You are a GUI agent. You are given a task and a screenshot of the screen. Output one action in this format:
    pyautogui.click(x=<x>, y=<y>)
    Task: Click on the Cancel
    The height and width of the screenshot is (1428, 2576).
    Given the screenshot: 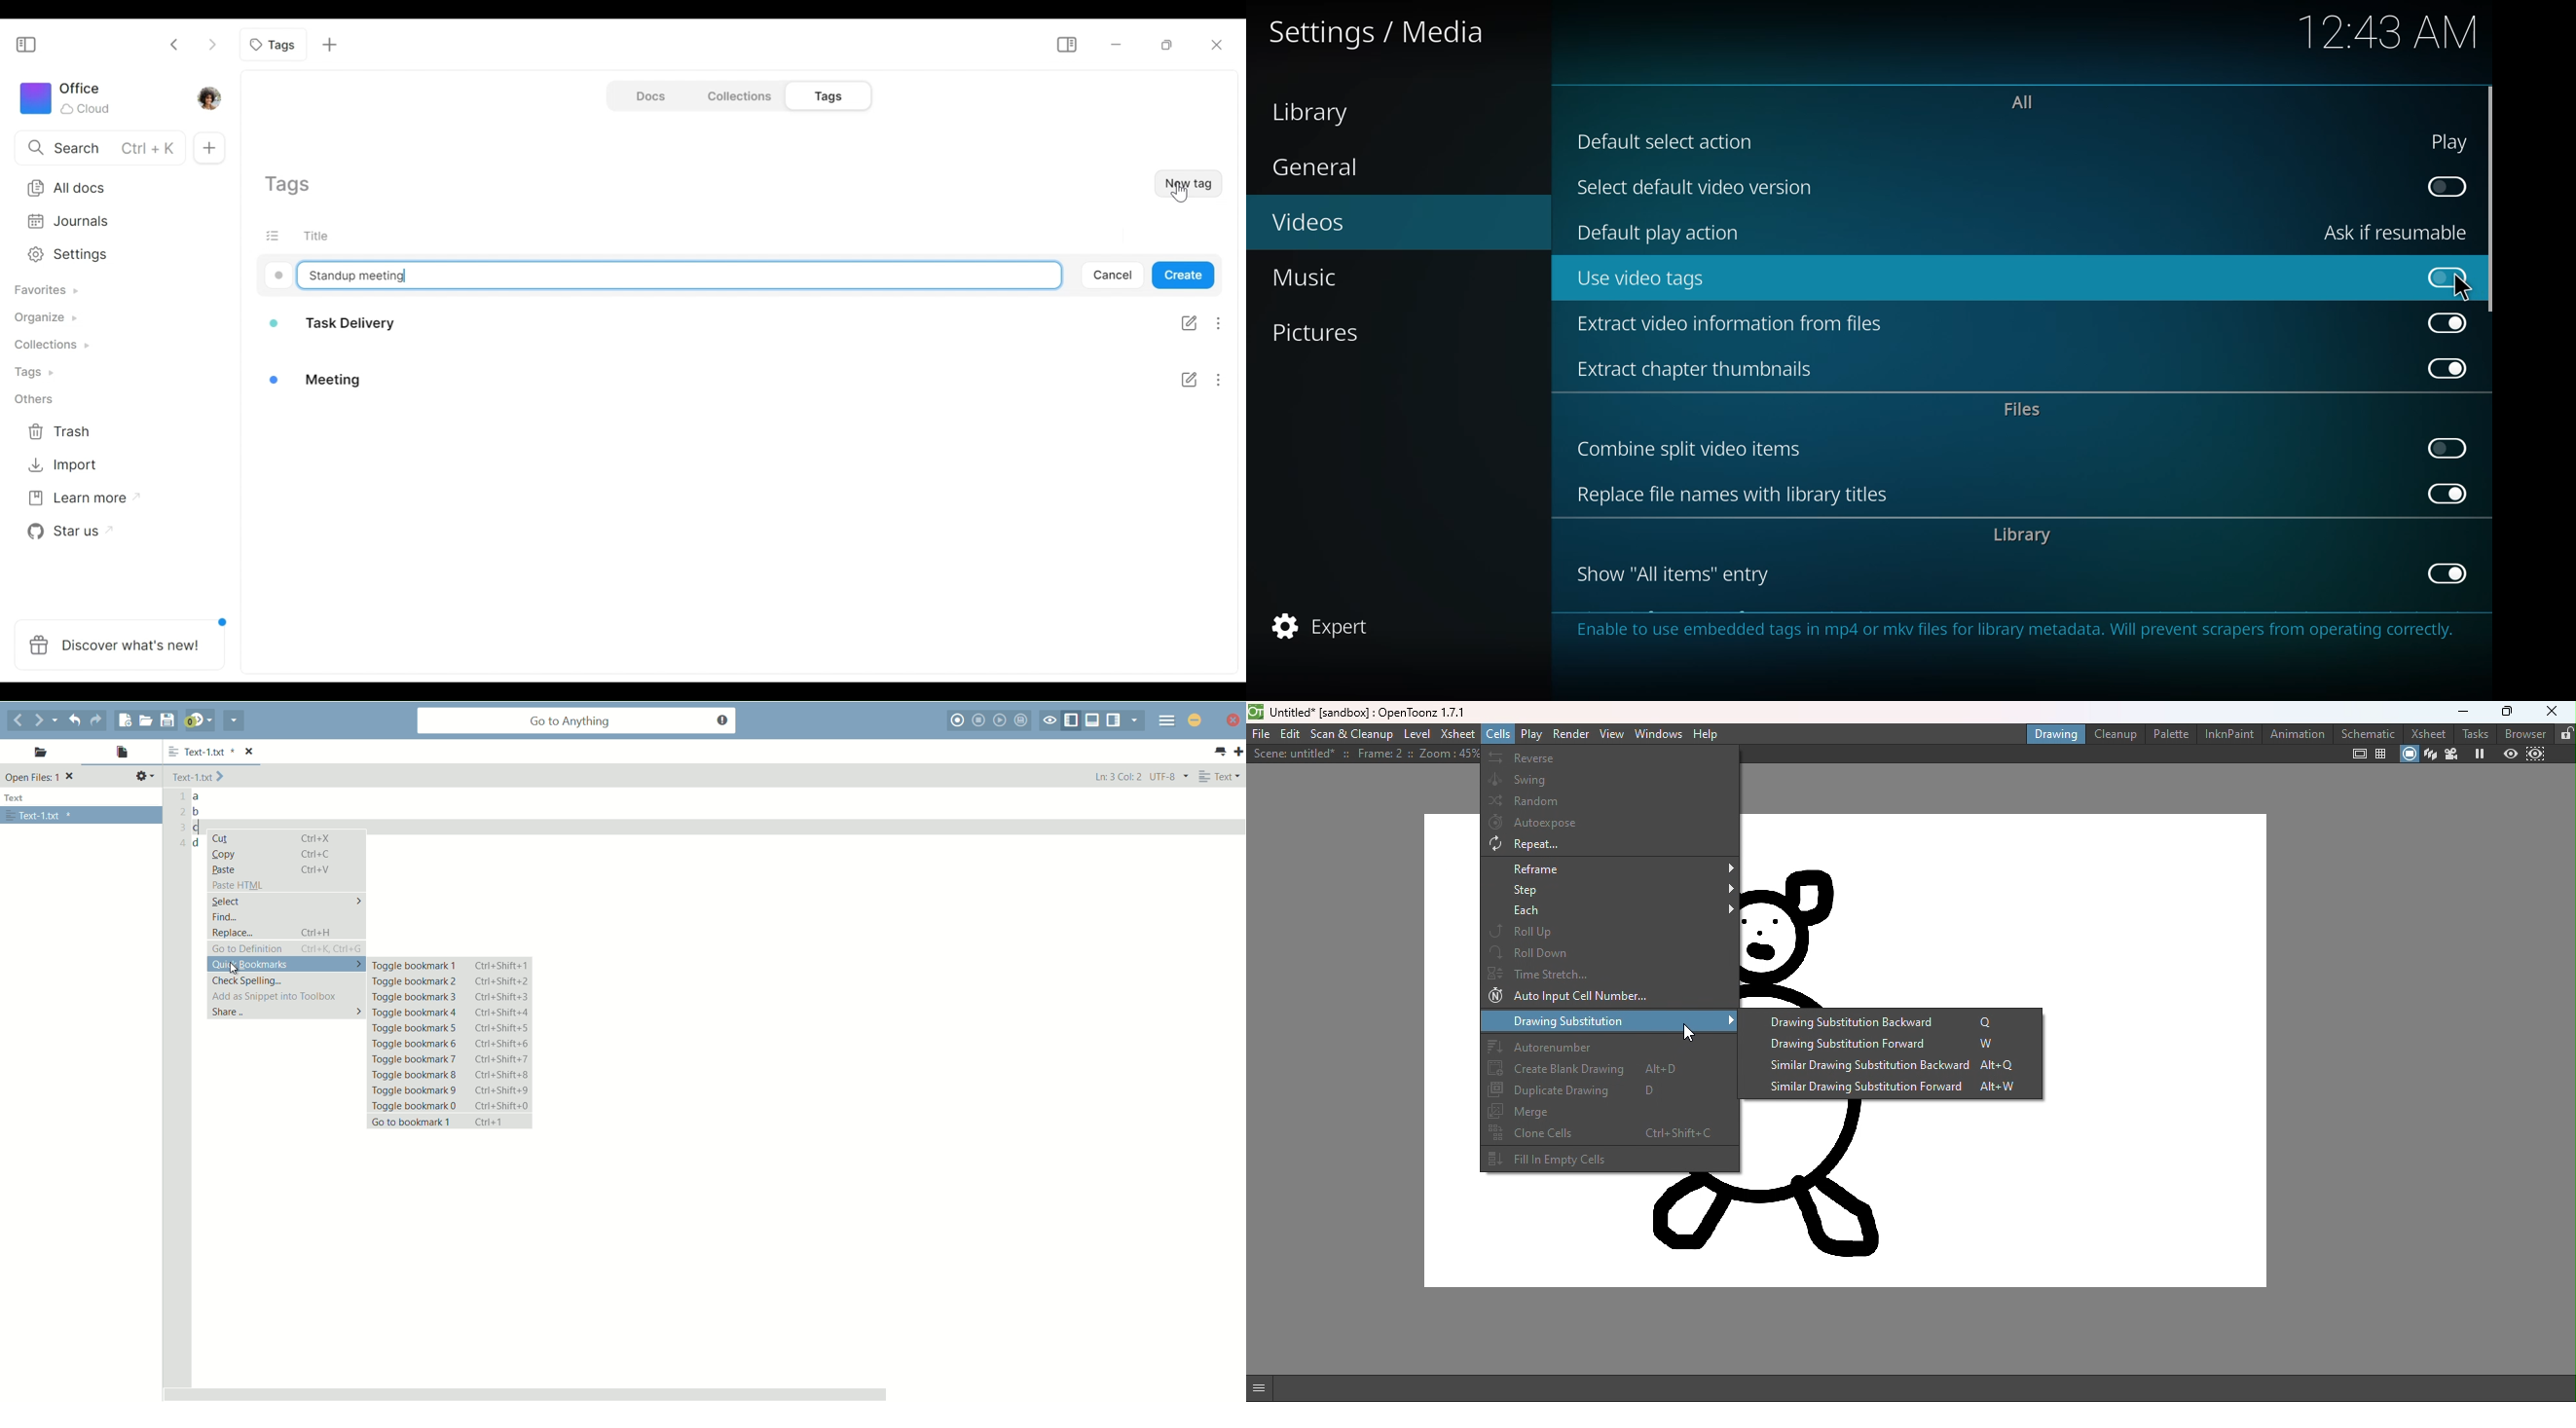 What is the action you would take?
    pyautogui.click(x=1116, y=277)
    